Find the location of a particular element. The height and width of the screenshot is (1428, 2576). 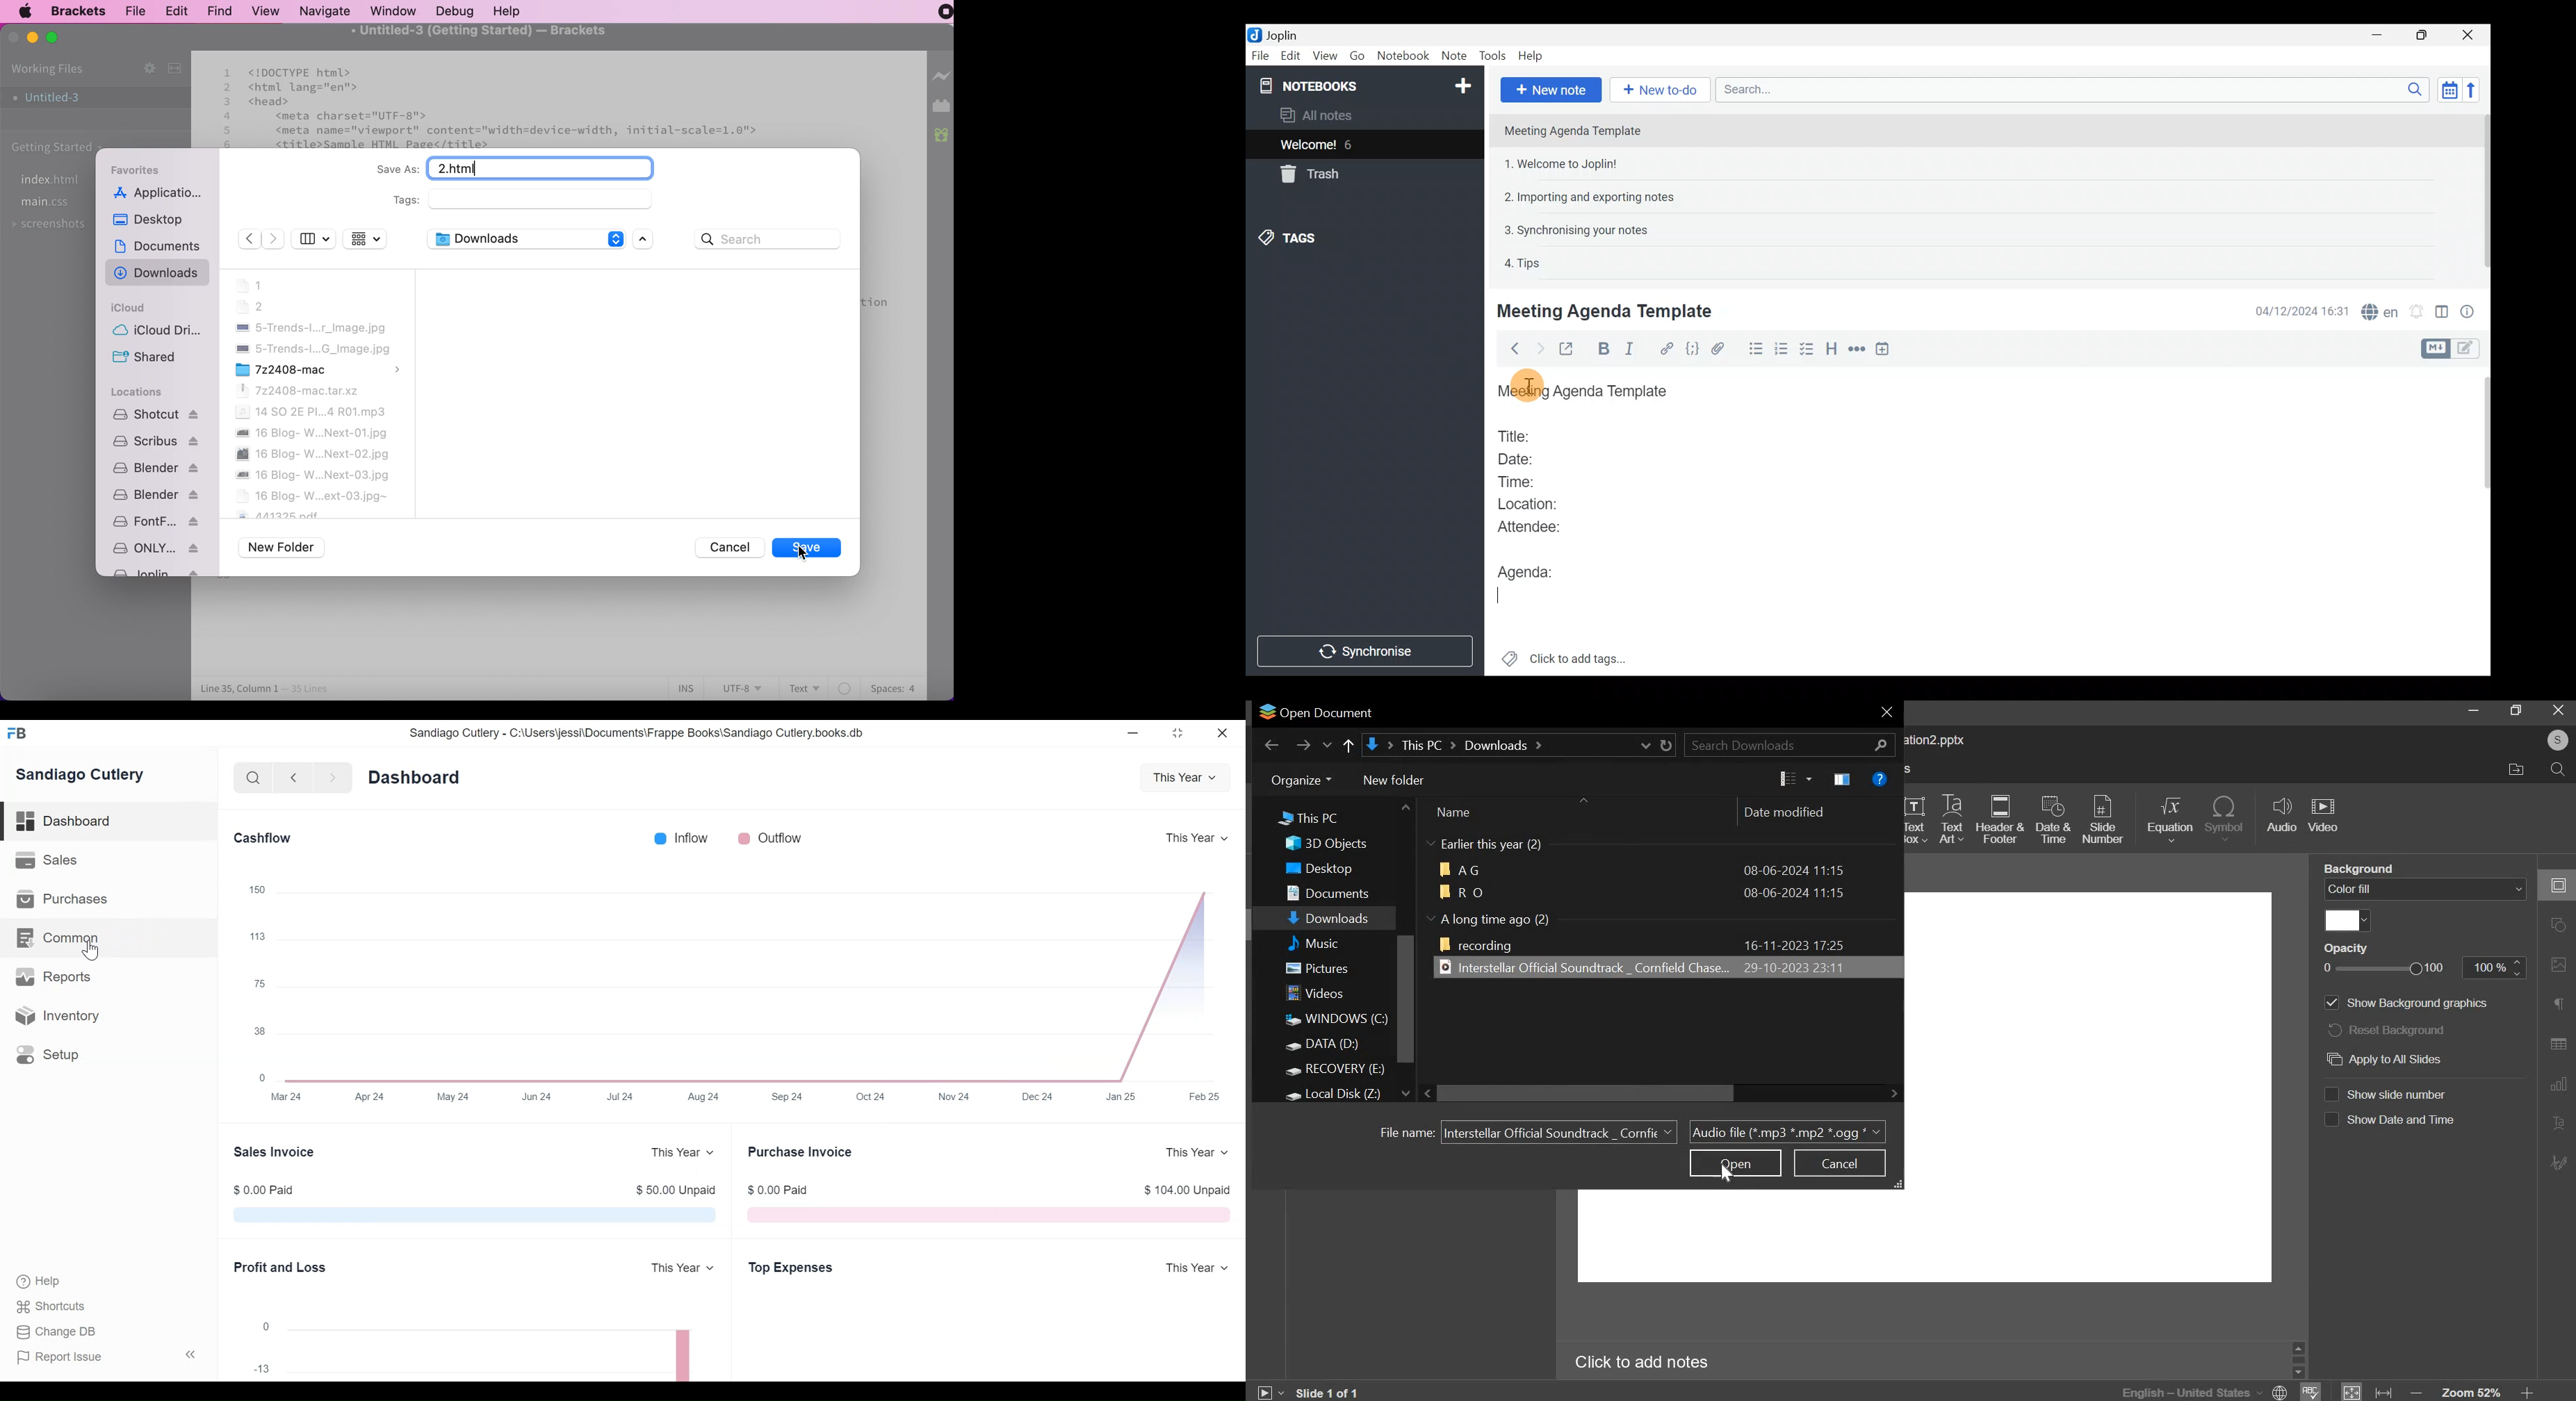

75 is located at coordinates (258, 982).